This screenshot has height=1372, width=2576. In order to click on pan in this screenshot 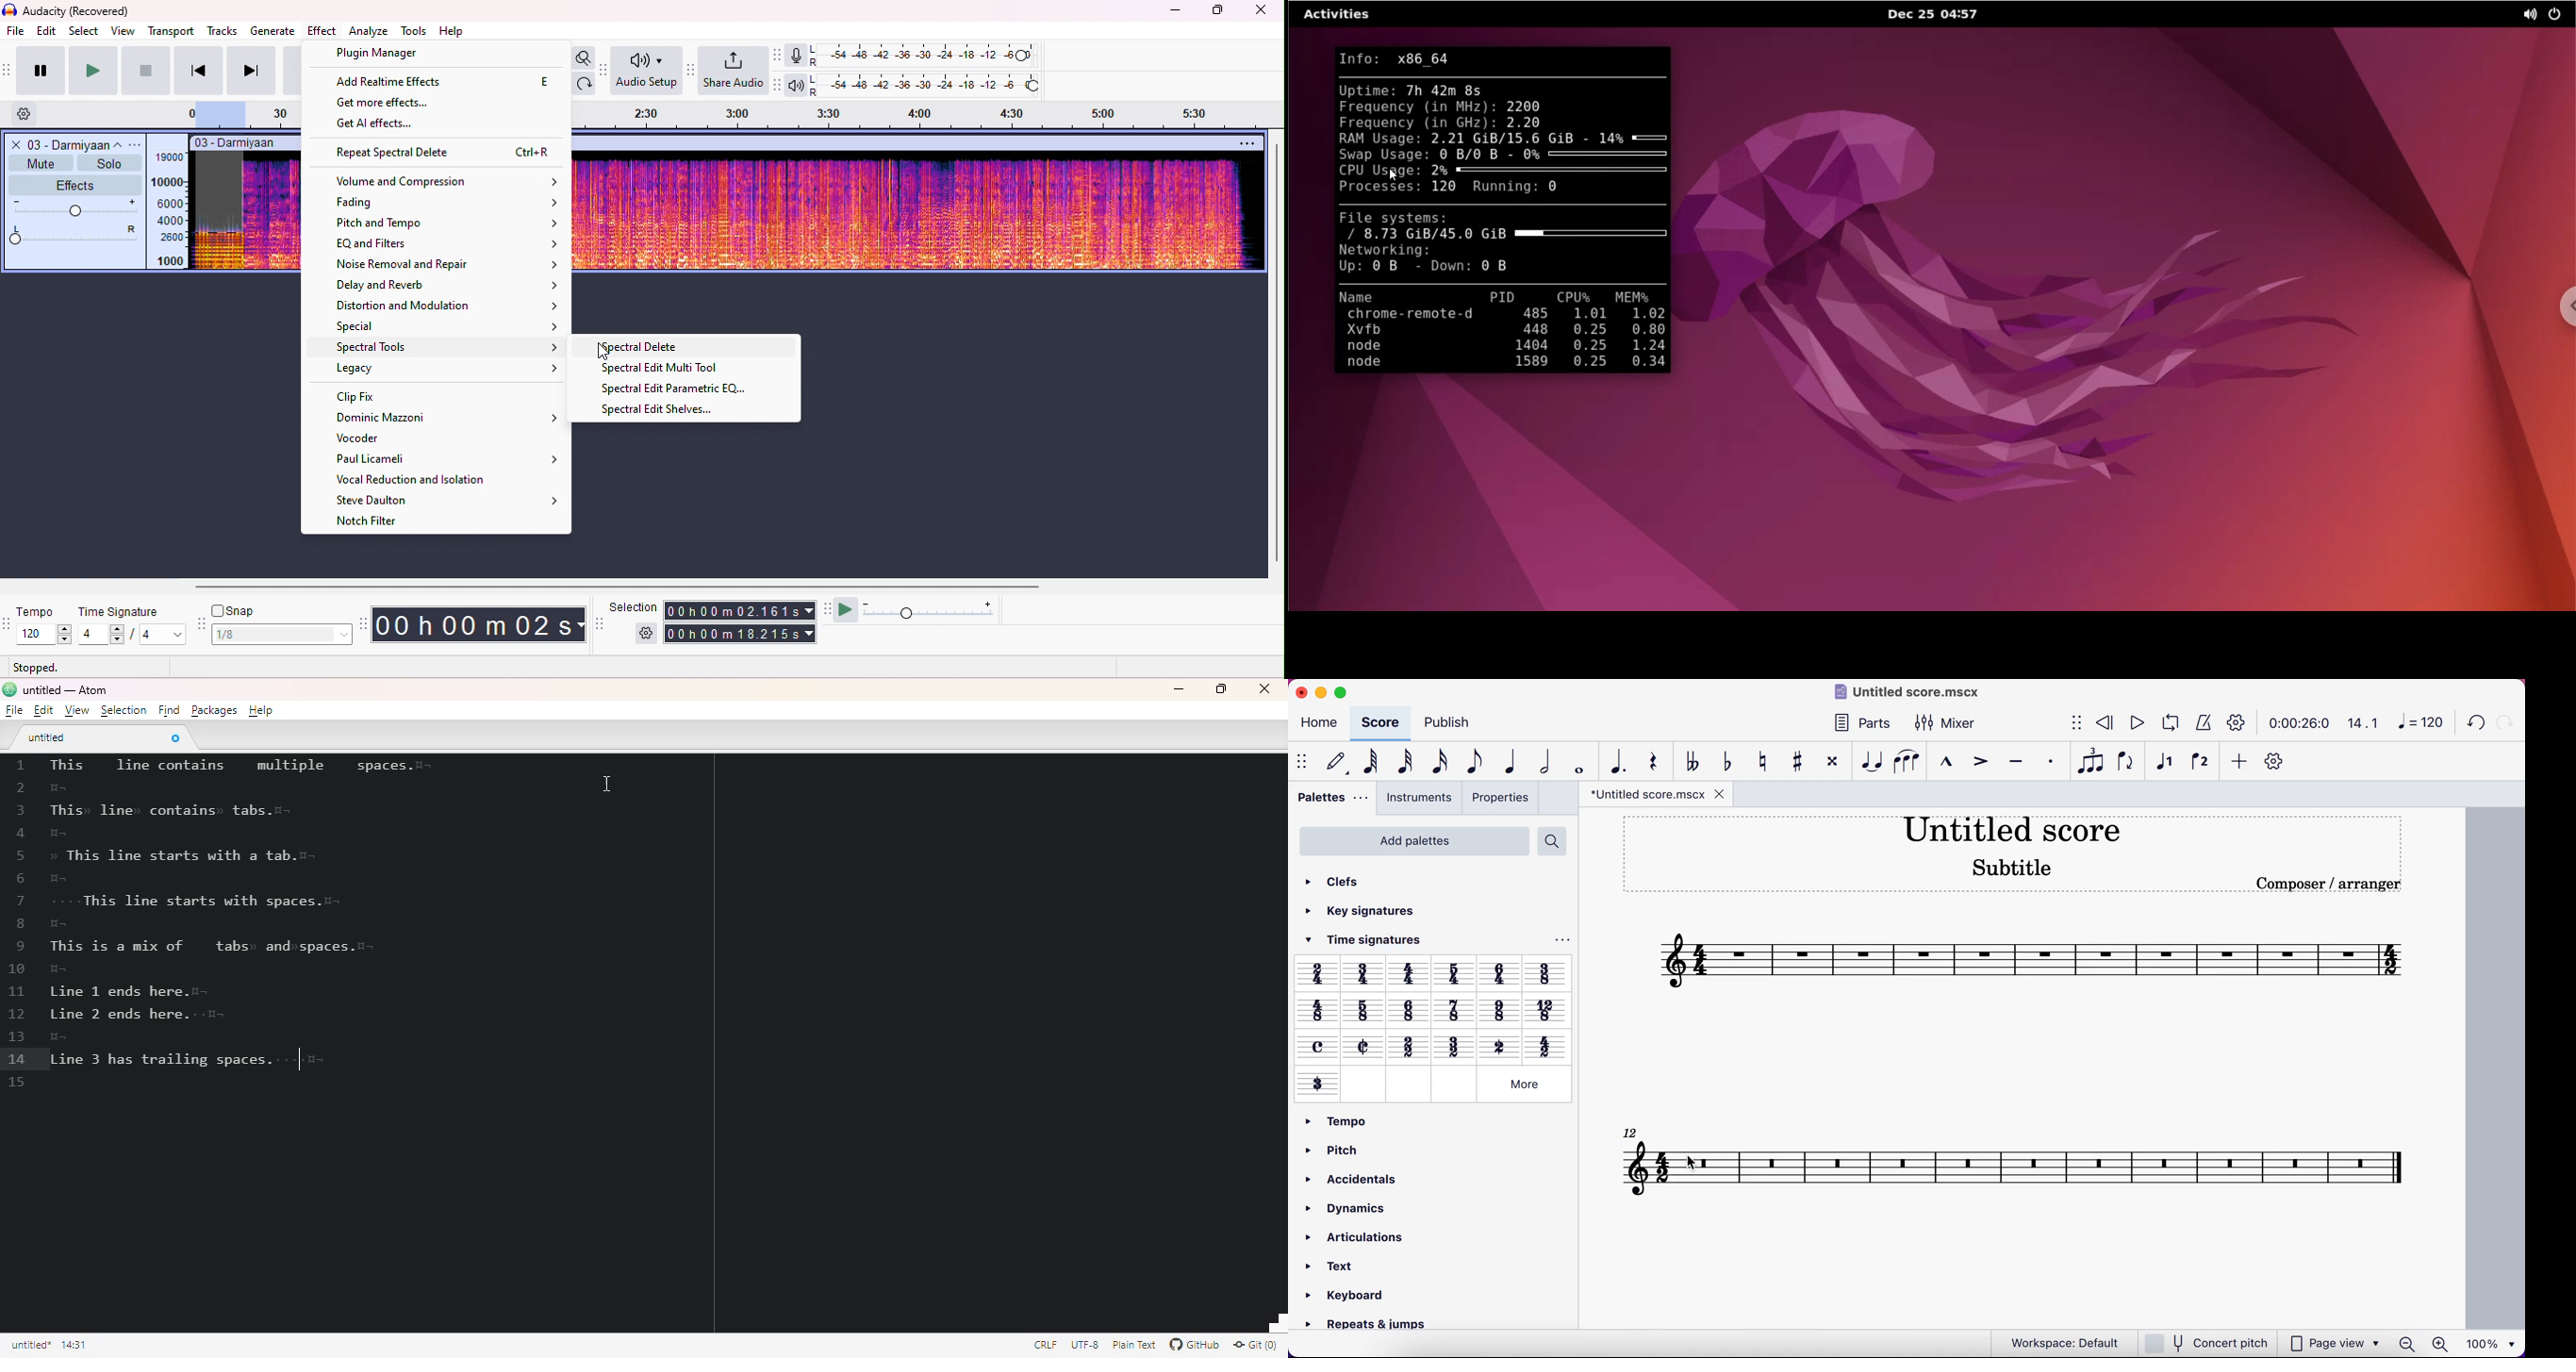, I will do `click(74, 236)`.